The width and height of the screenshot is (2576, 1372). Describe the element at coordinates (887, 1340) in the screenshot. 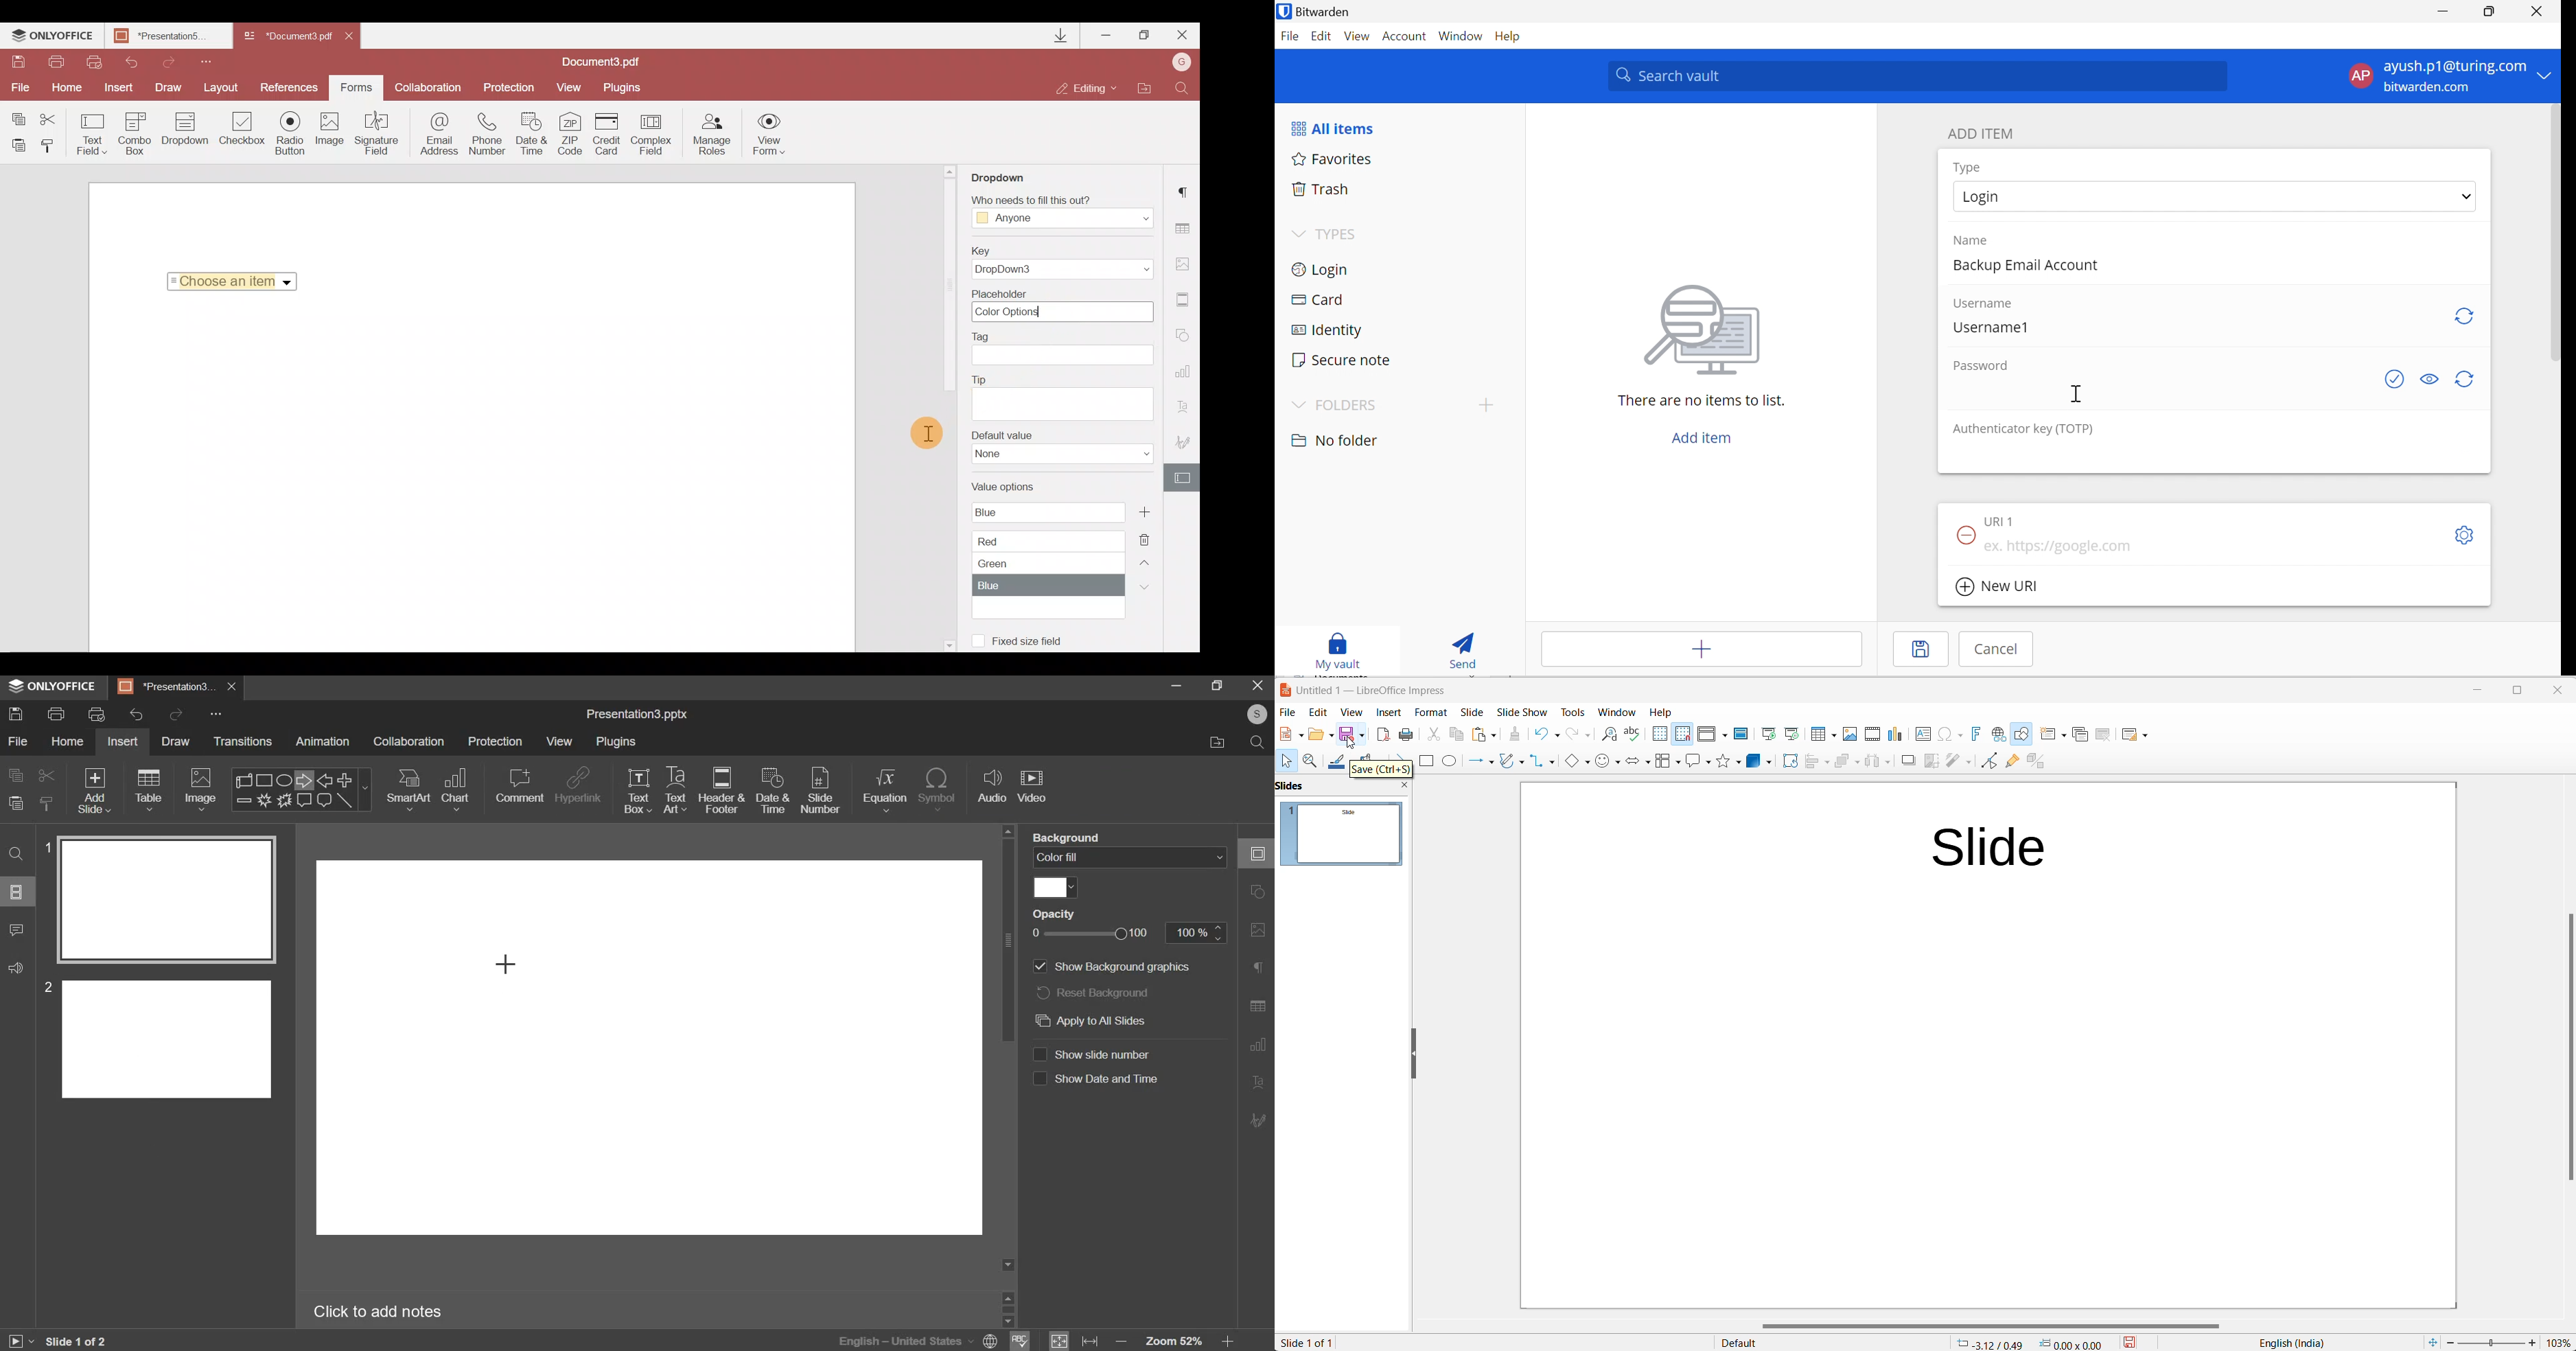

I see `language` at that location.